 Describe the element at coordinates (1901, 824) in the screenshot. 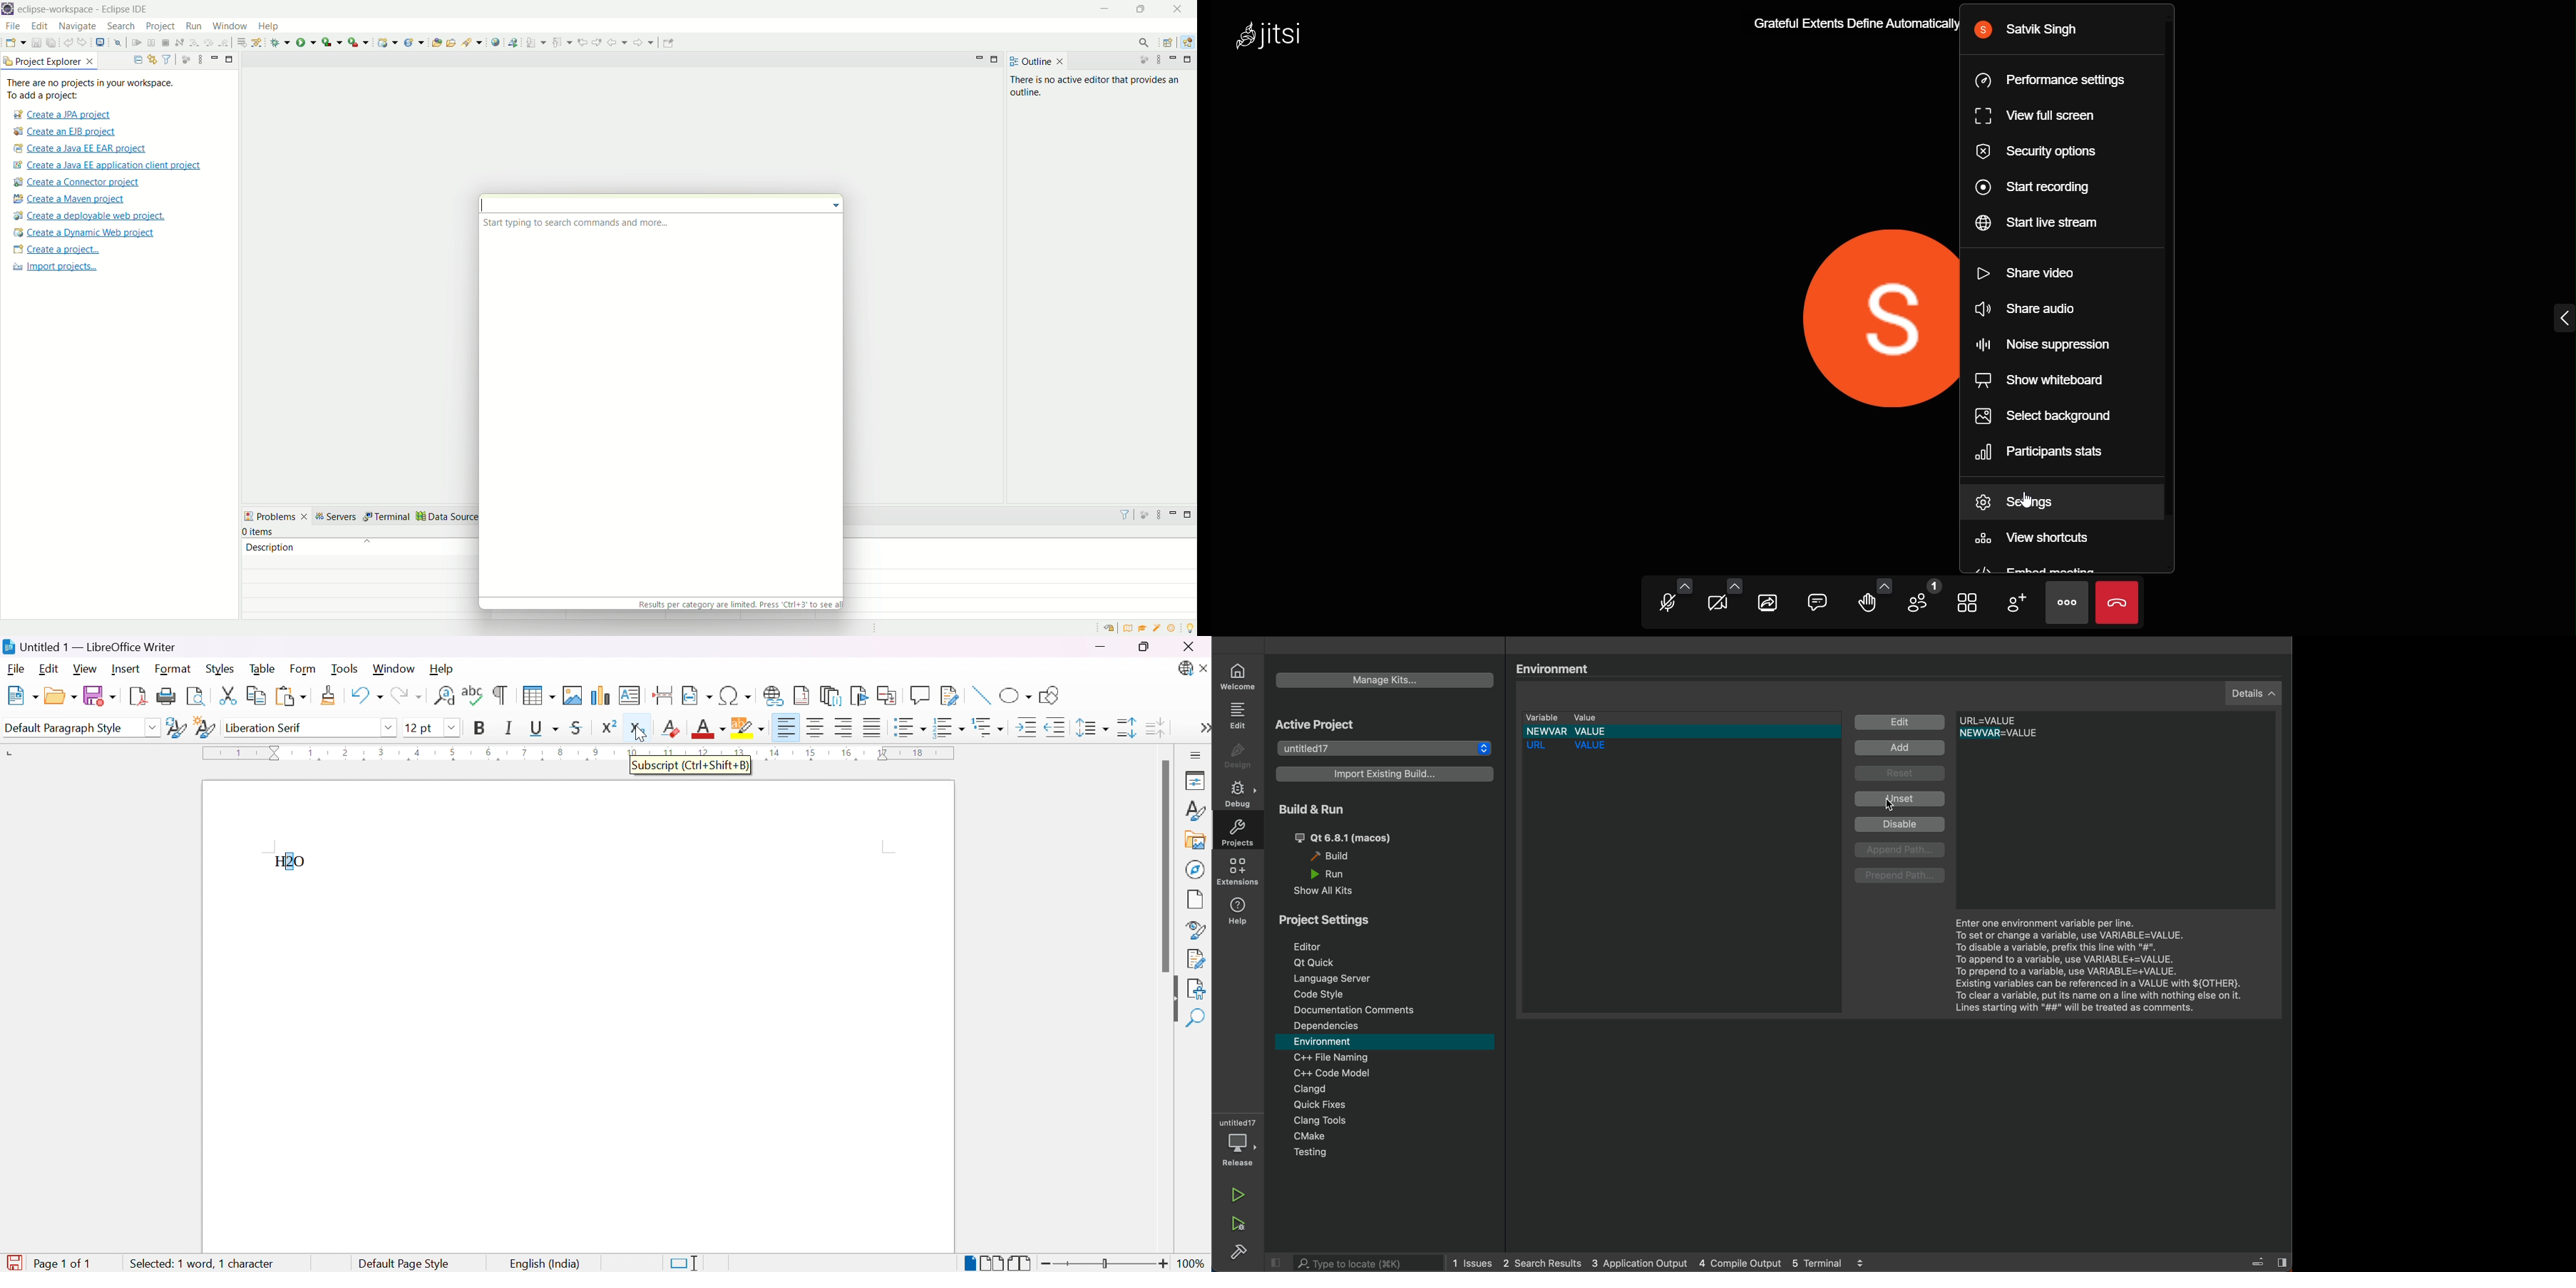

I see `disable` at that location.